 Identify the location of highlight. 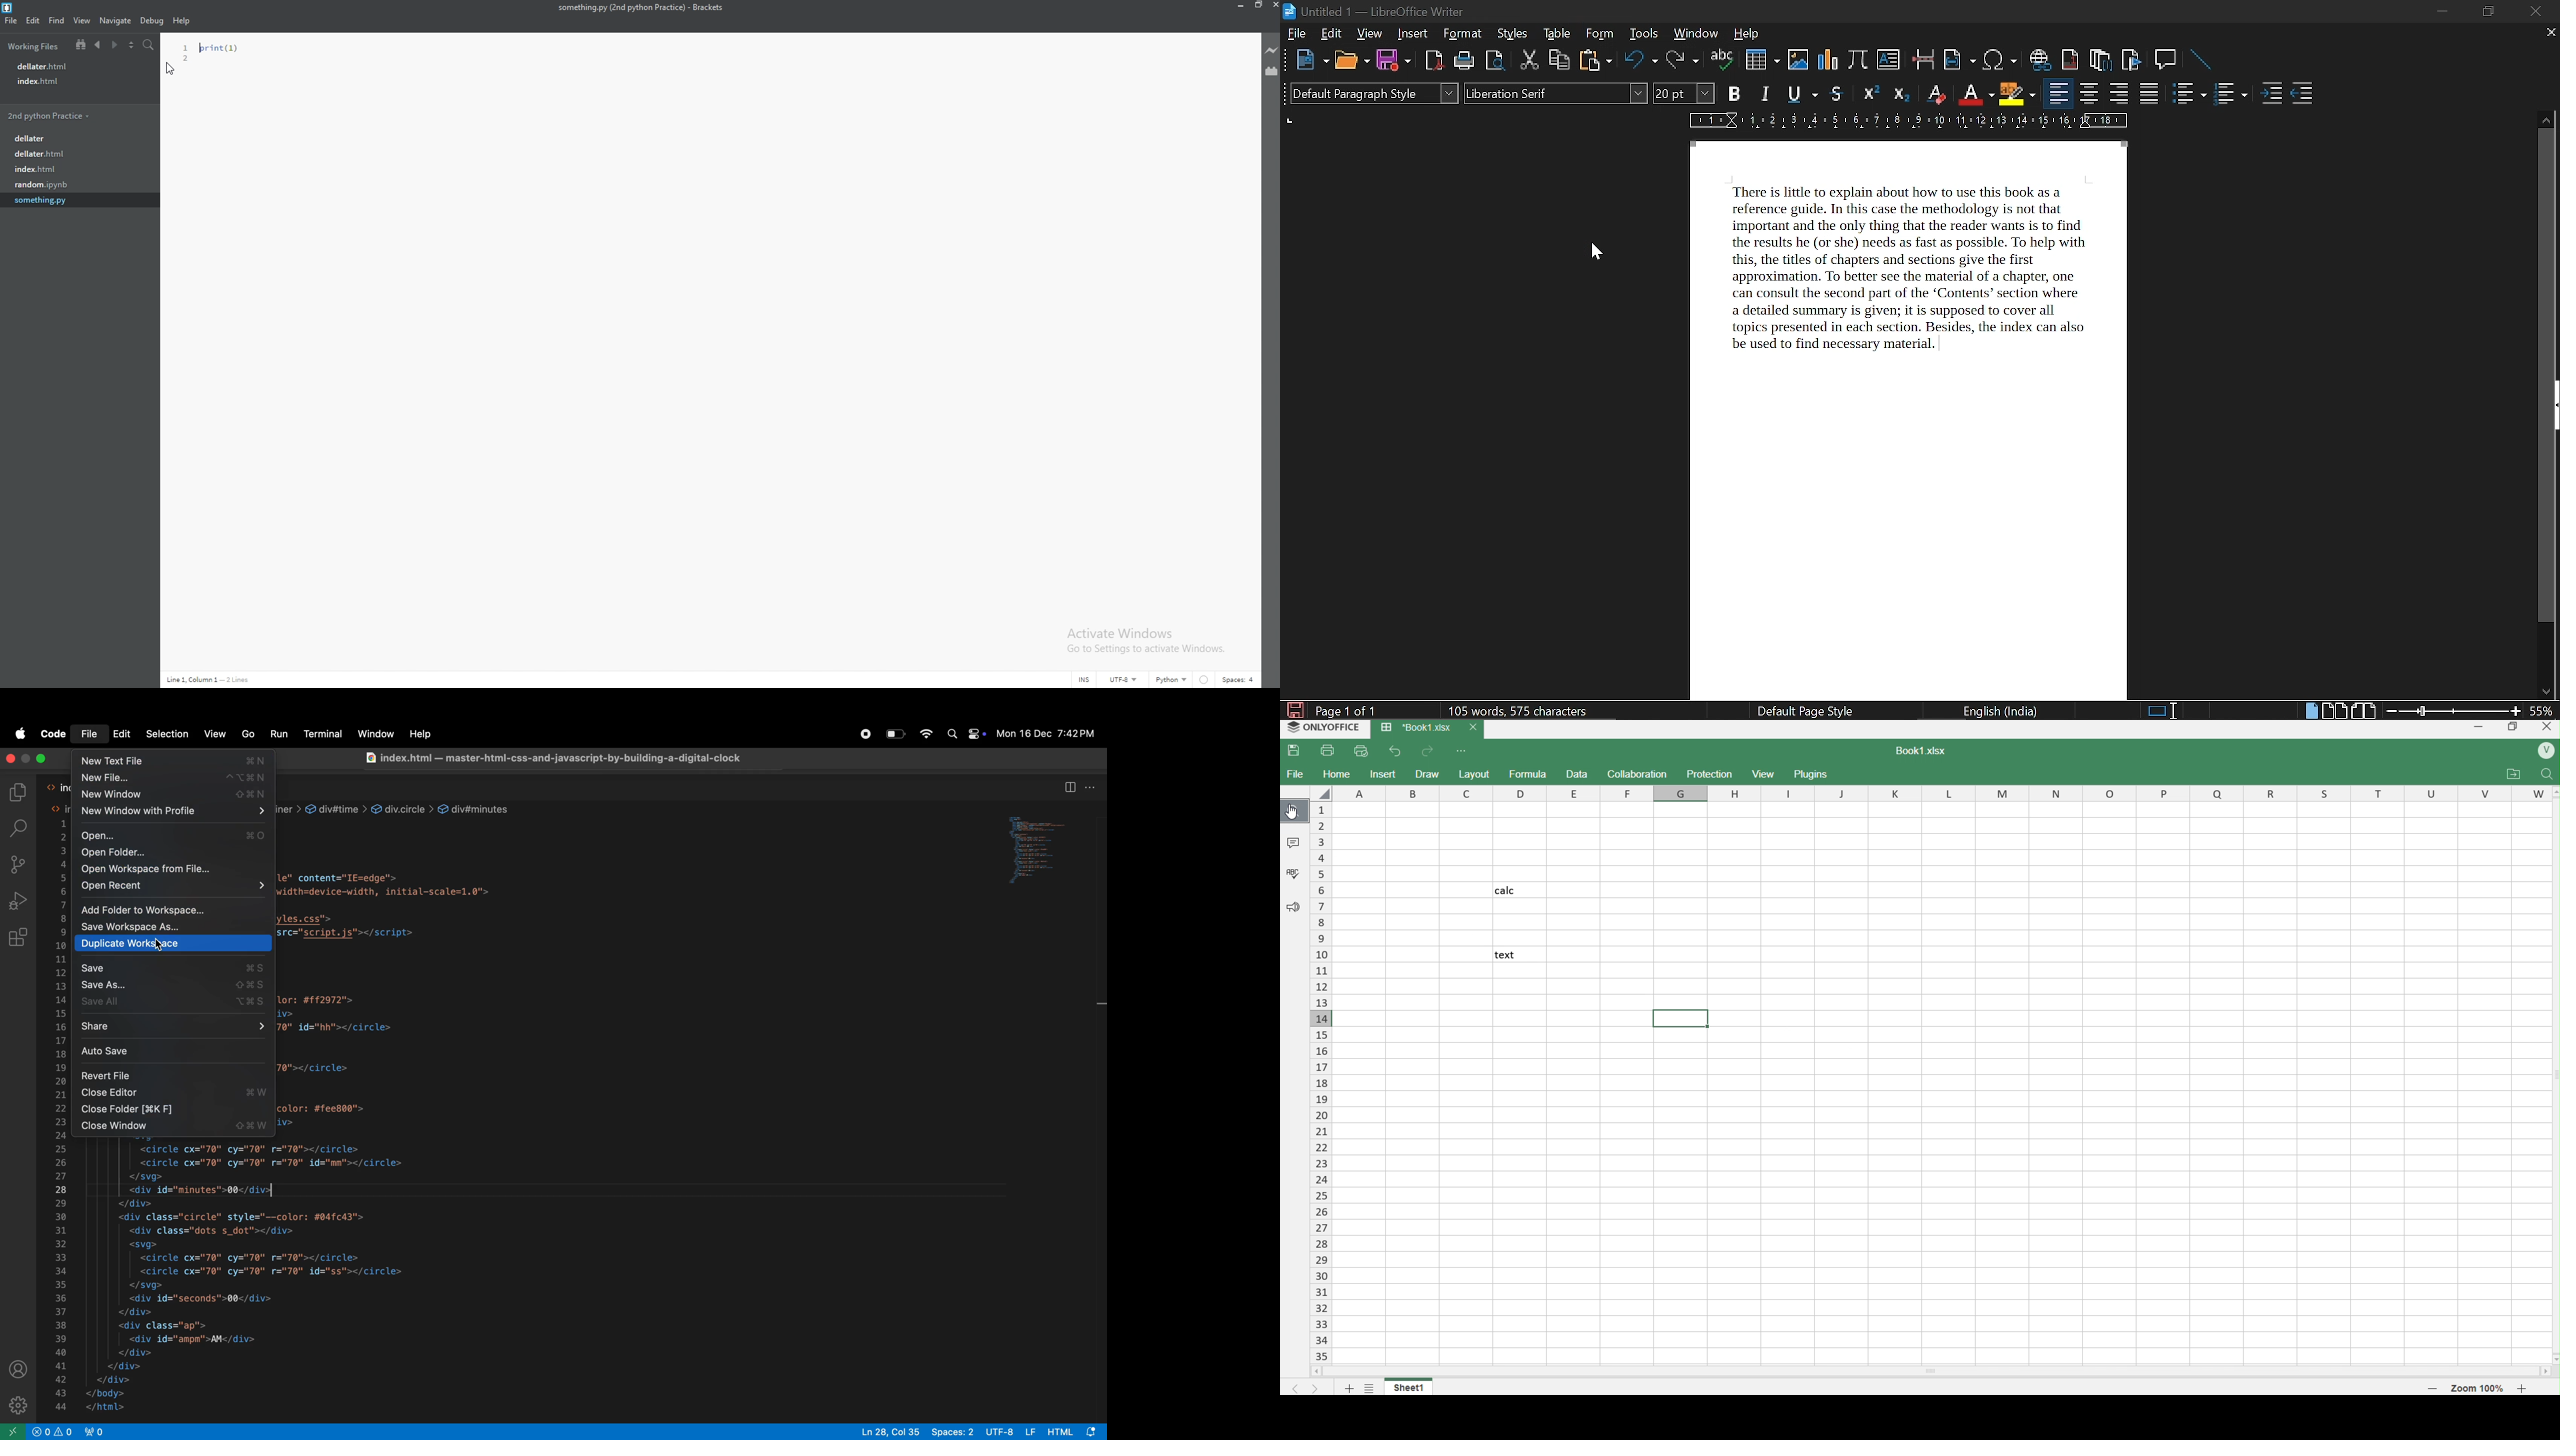
(2016, 95).